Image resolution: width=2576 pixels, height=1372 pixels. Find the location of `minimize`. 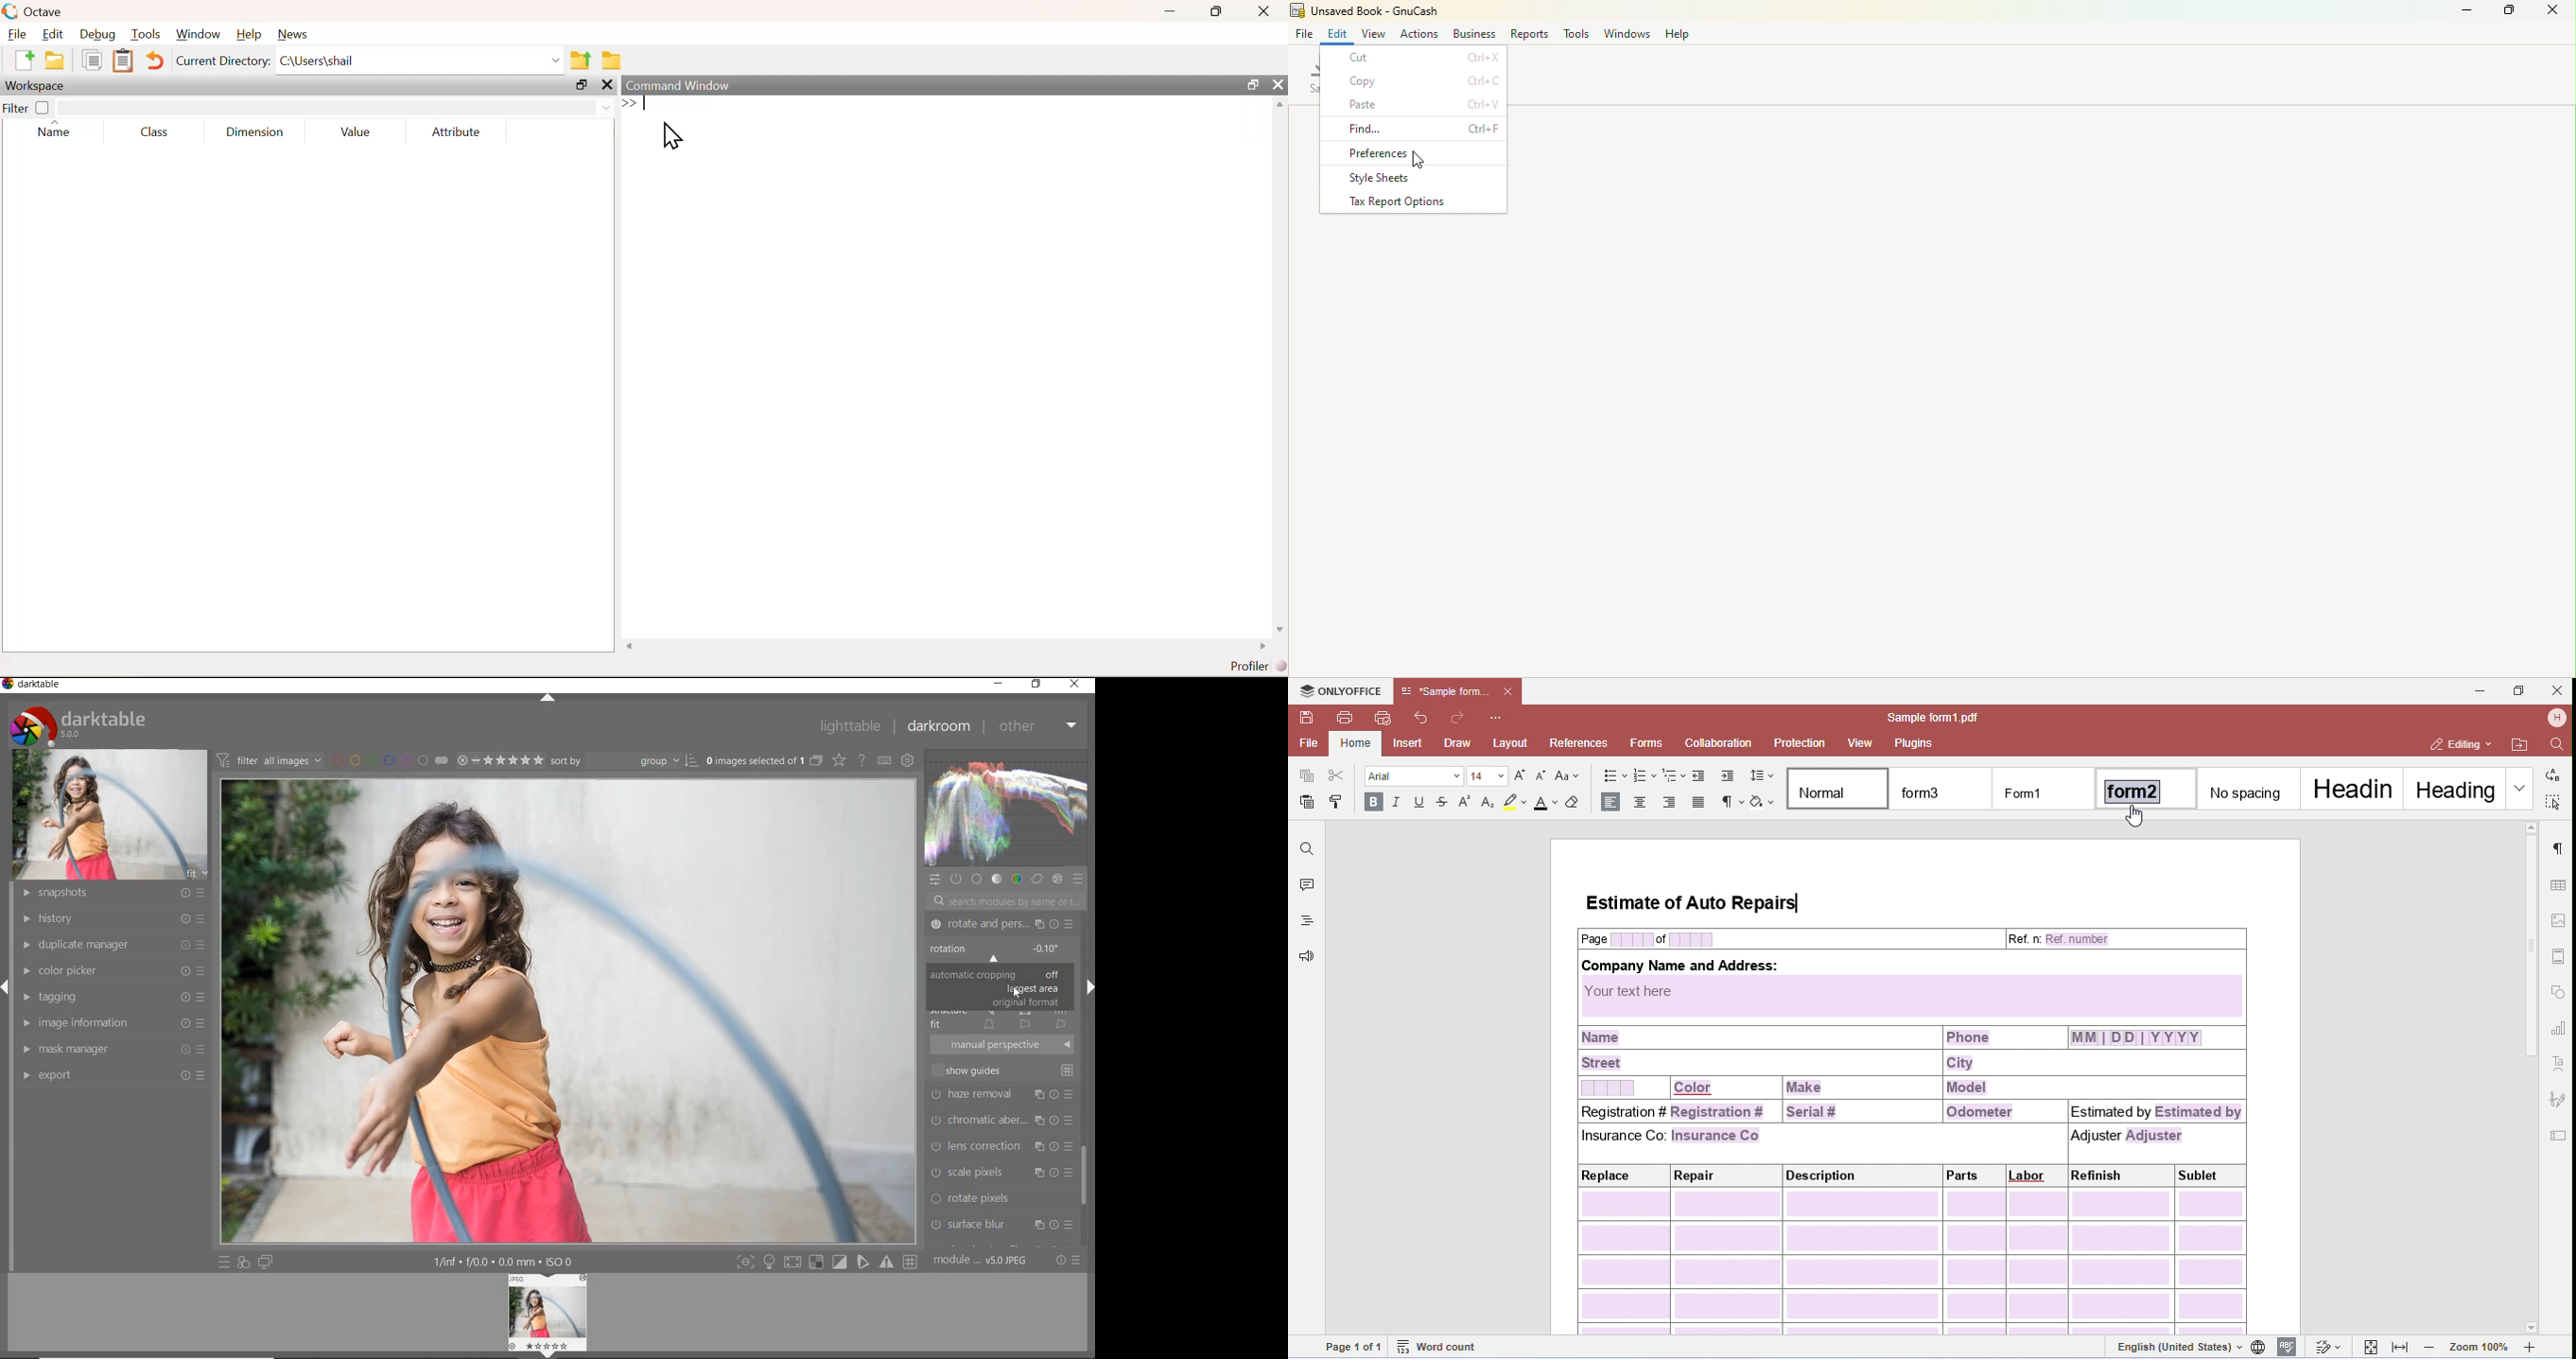

minimize is located at coordinates (1169, 13).